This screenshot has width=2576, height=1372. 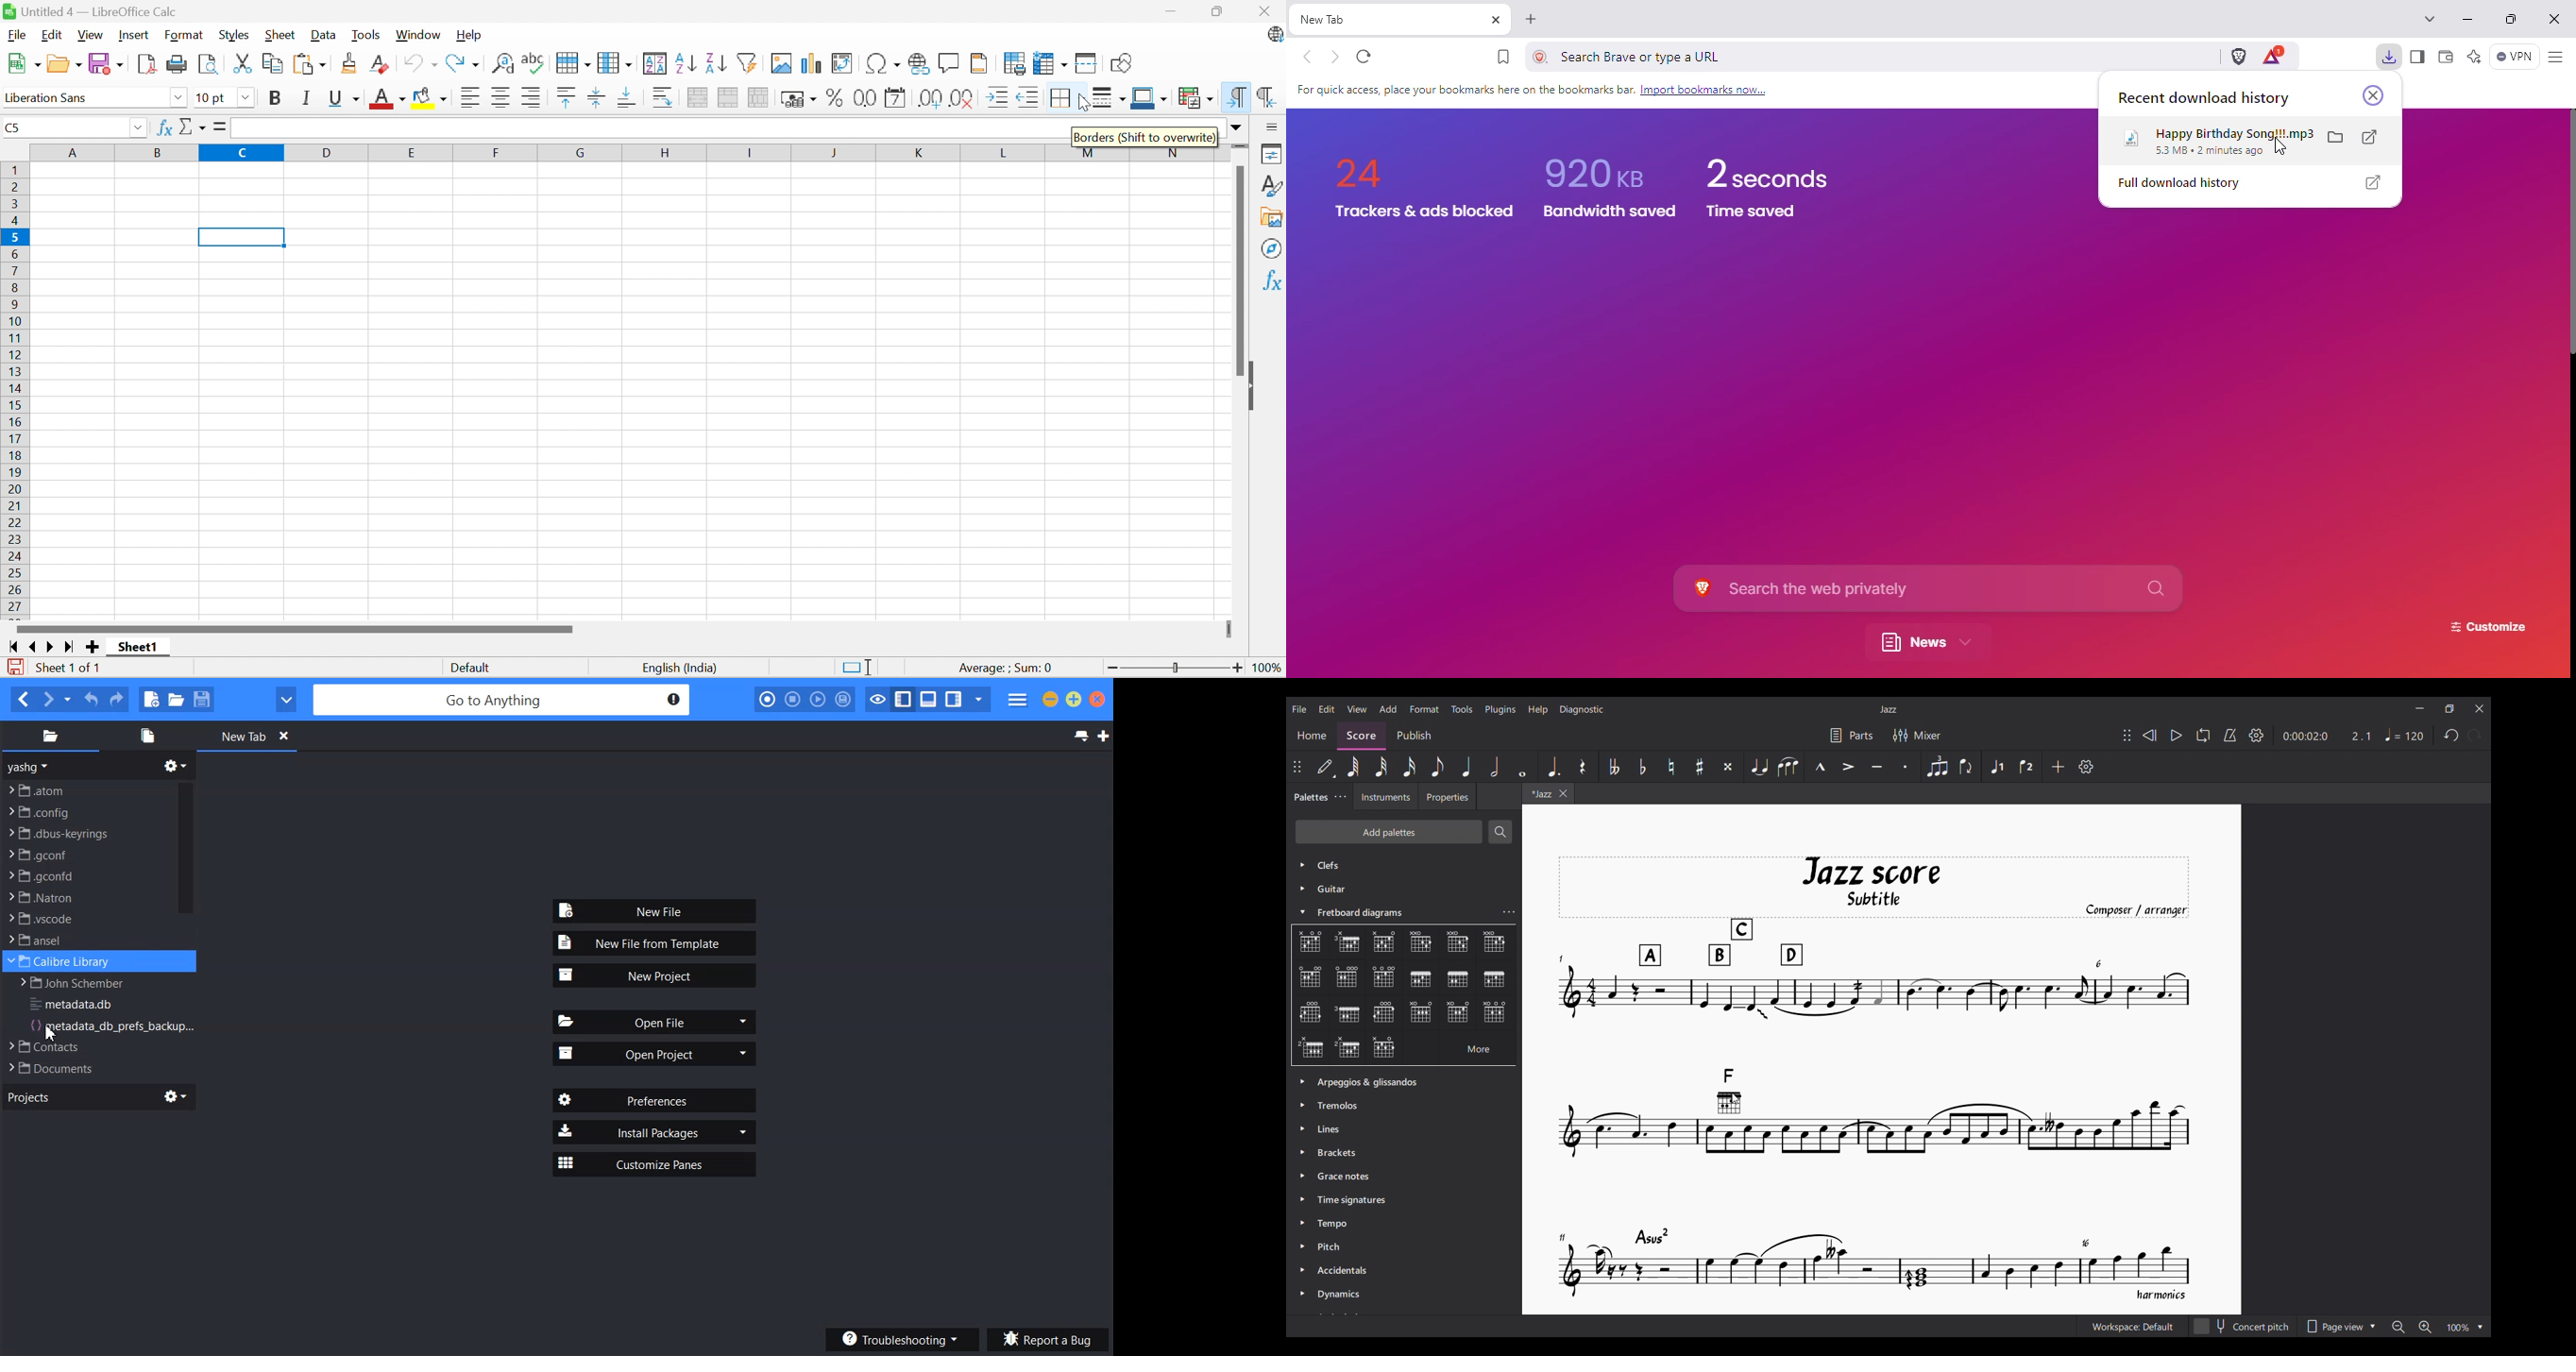 I want to click on Row, so click(x=572, y=62).